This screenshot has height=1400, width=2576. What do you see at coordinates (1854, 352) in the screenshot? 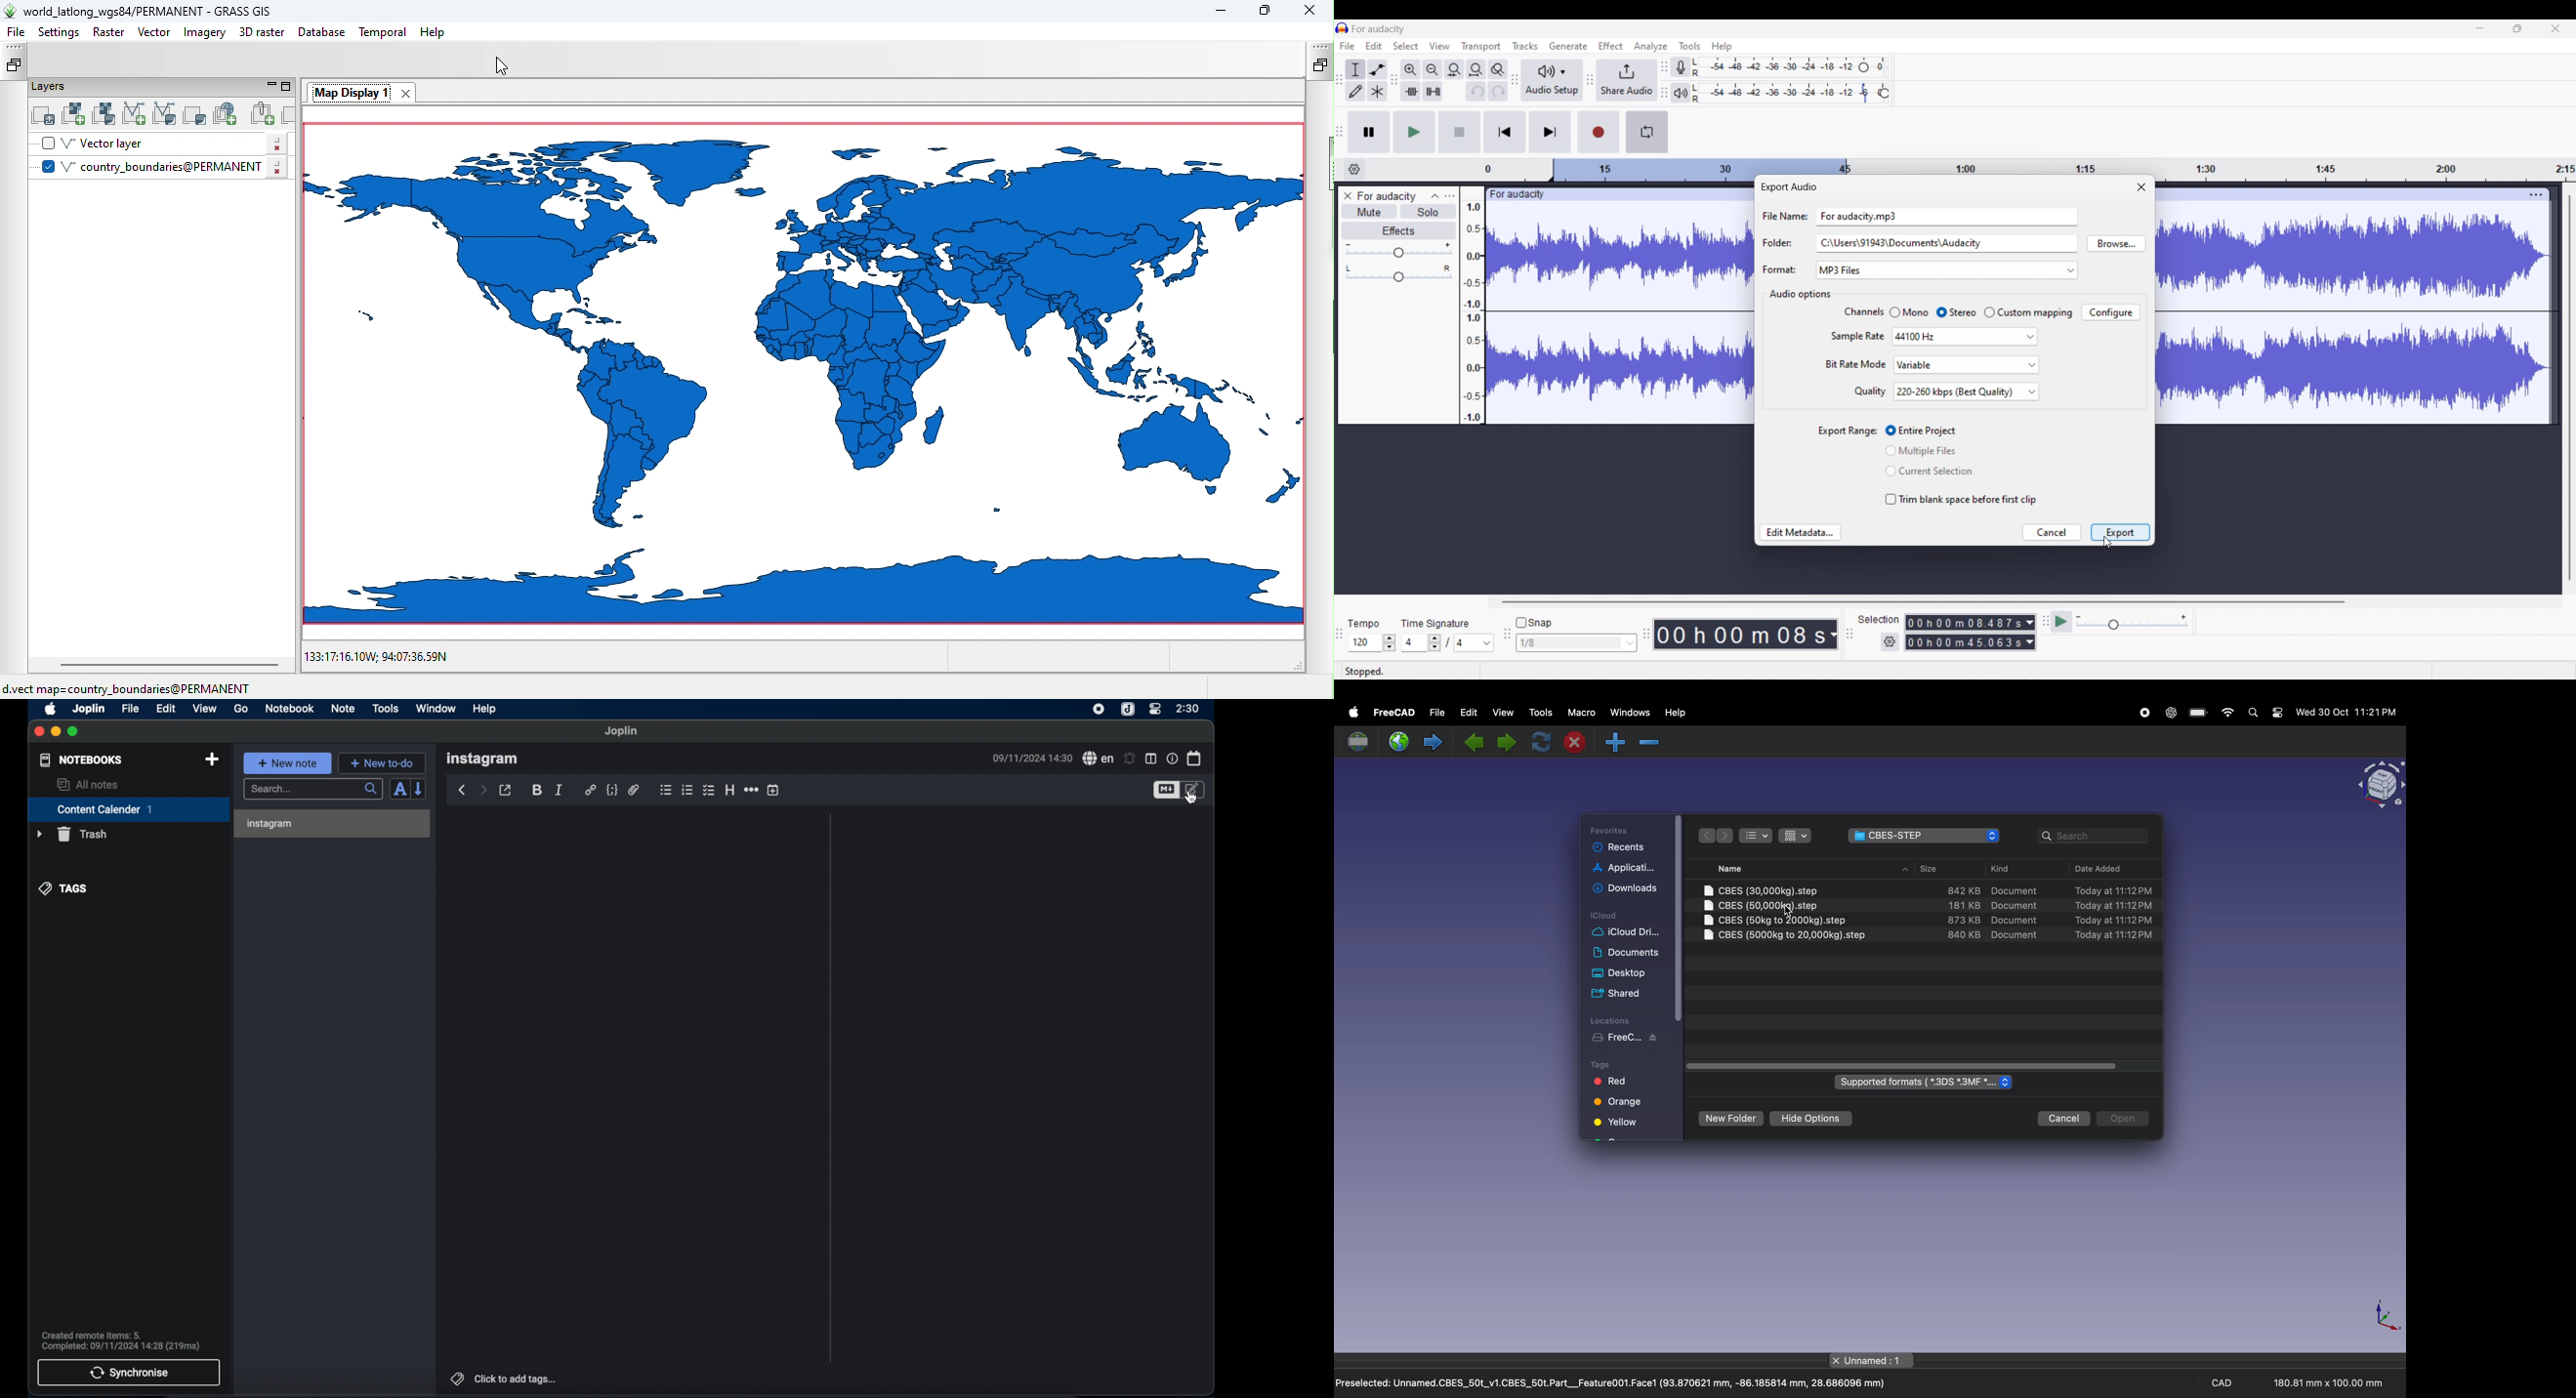
I see `Setting options under current section` at bounding box center [1854, 352].